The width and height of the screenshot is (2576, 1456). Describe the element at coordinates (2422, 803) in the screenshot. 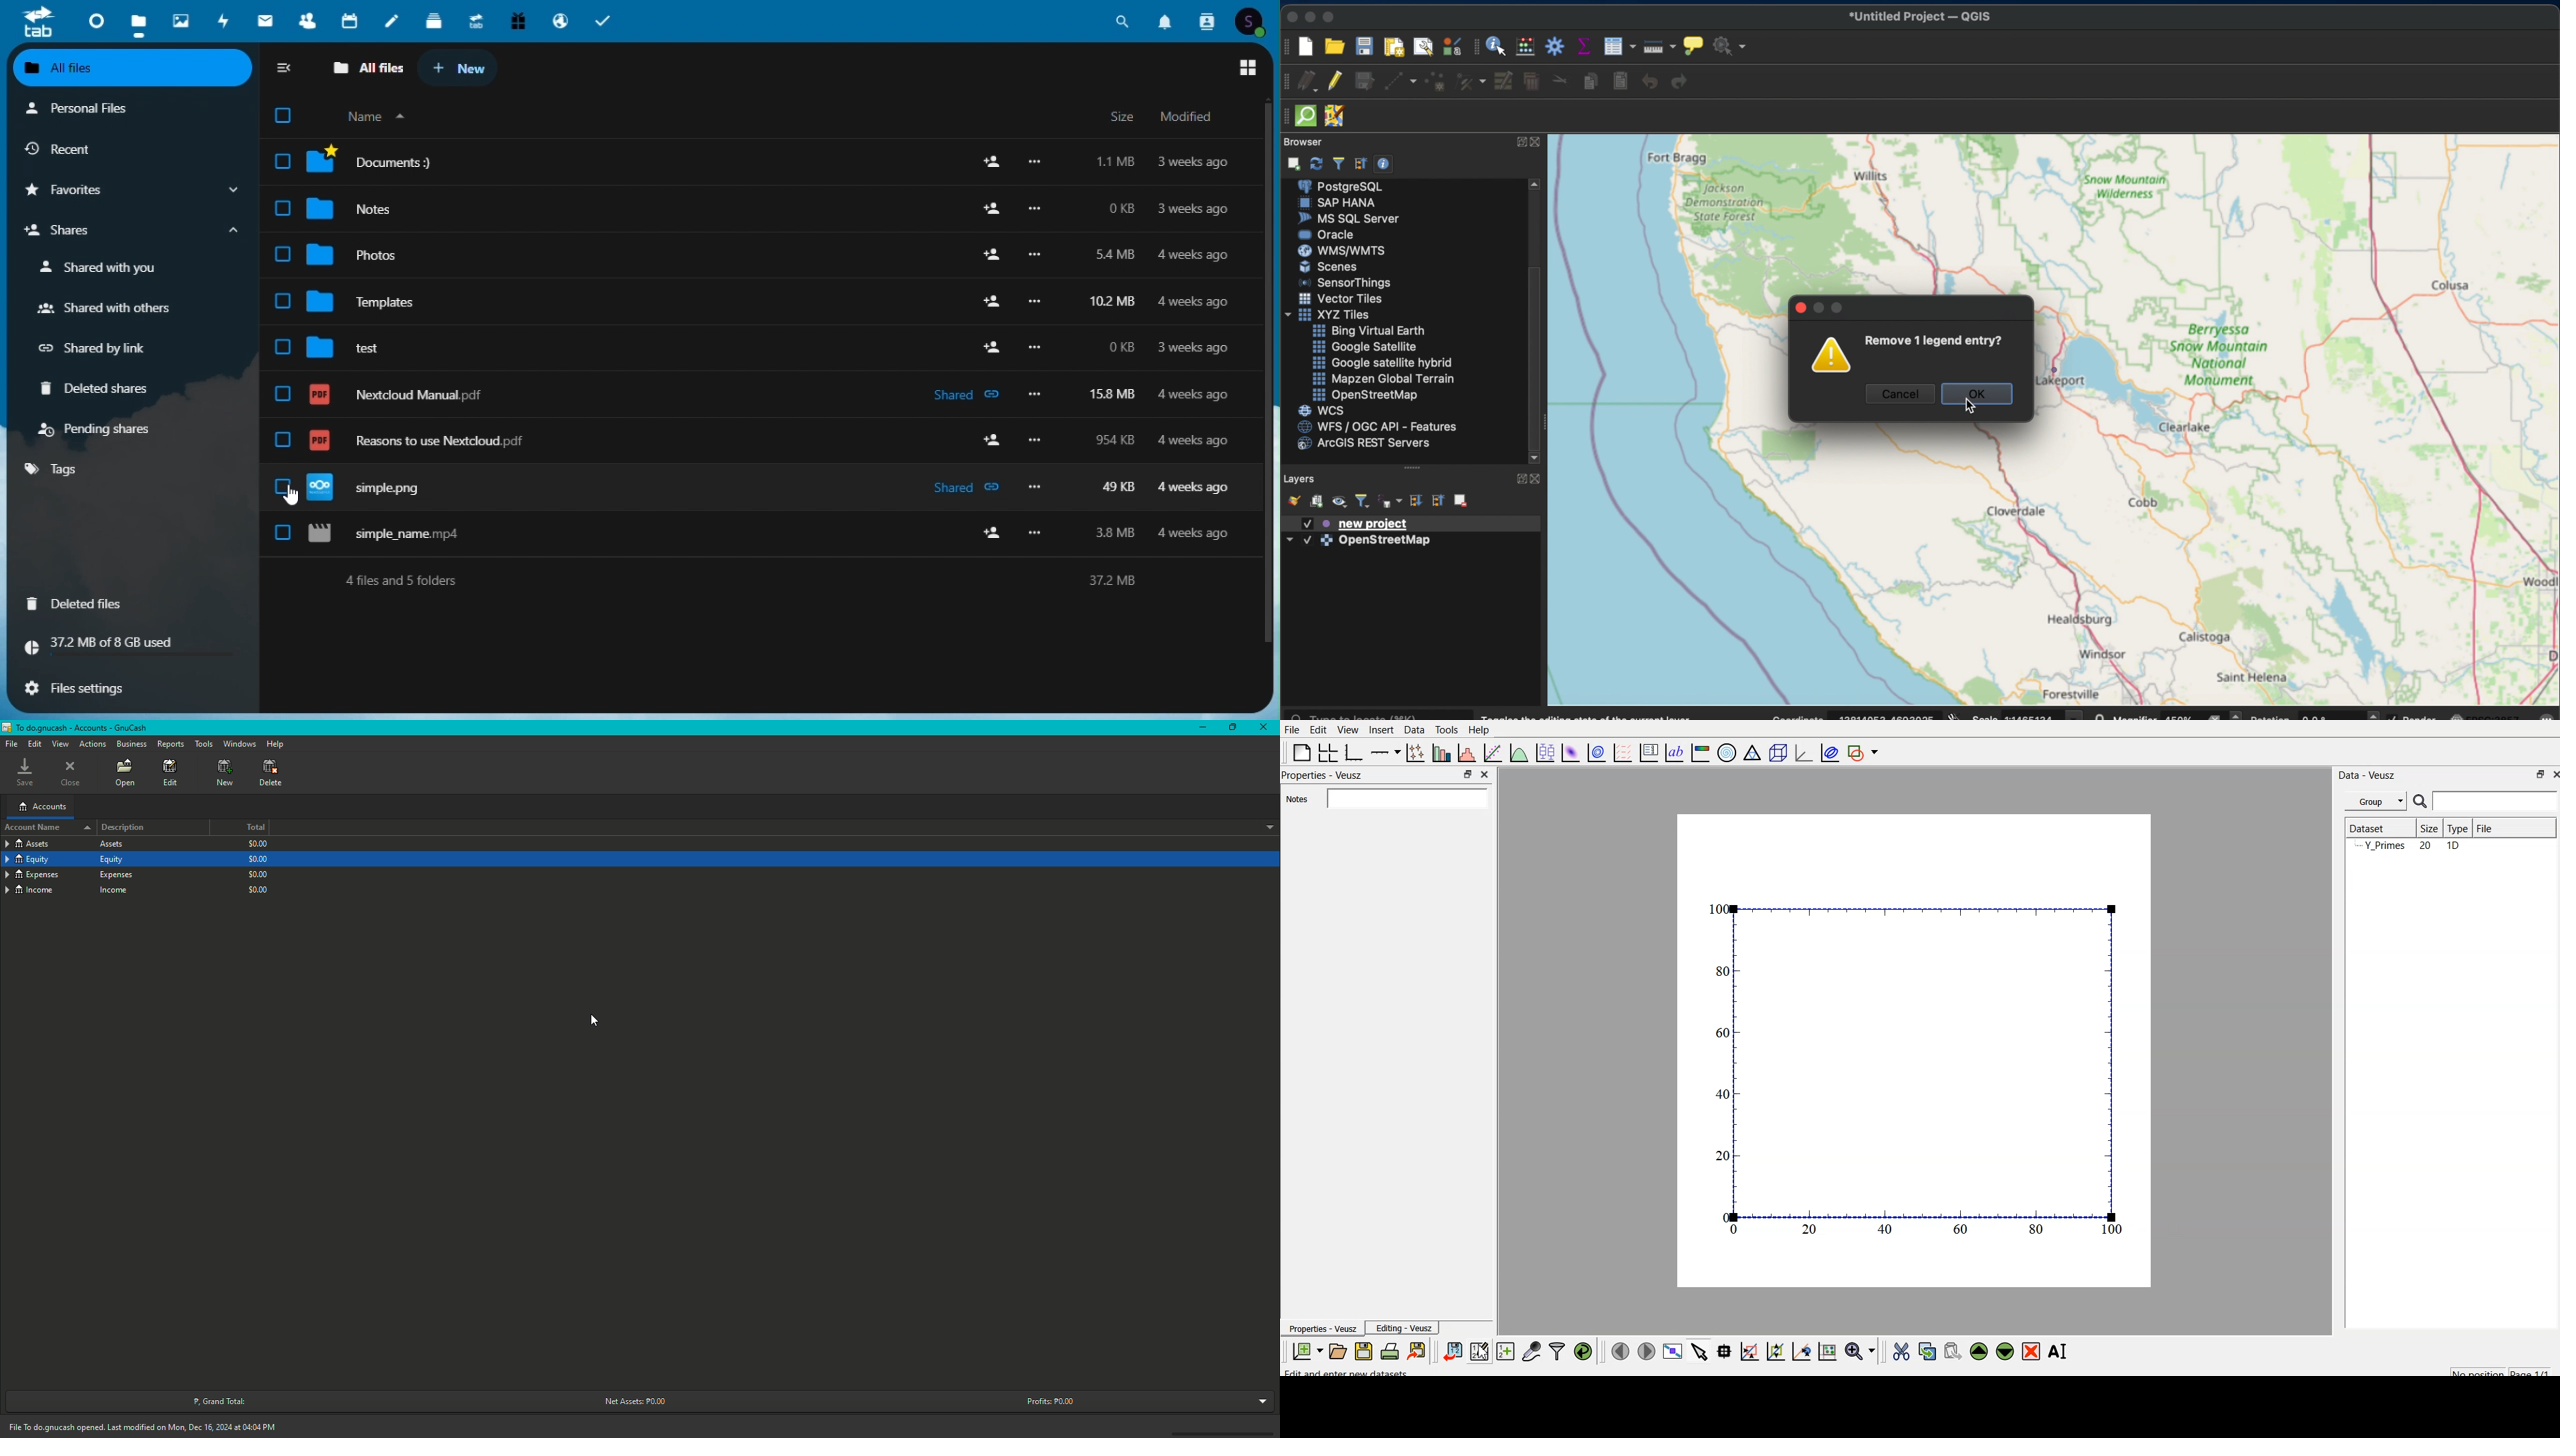

I see `search icon` at that location.